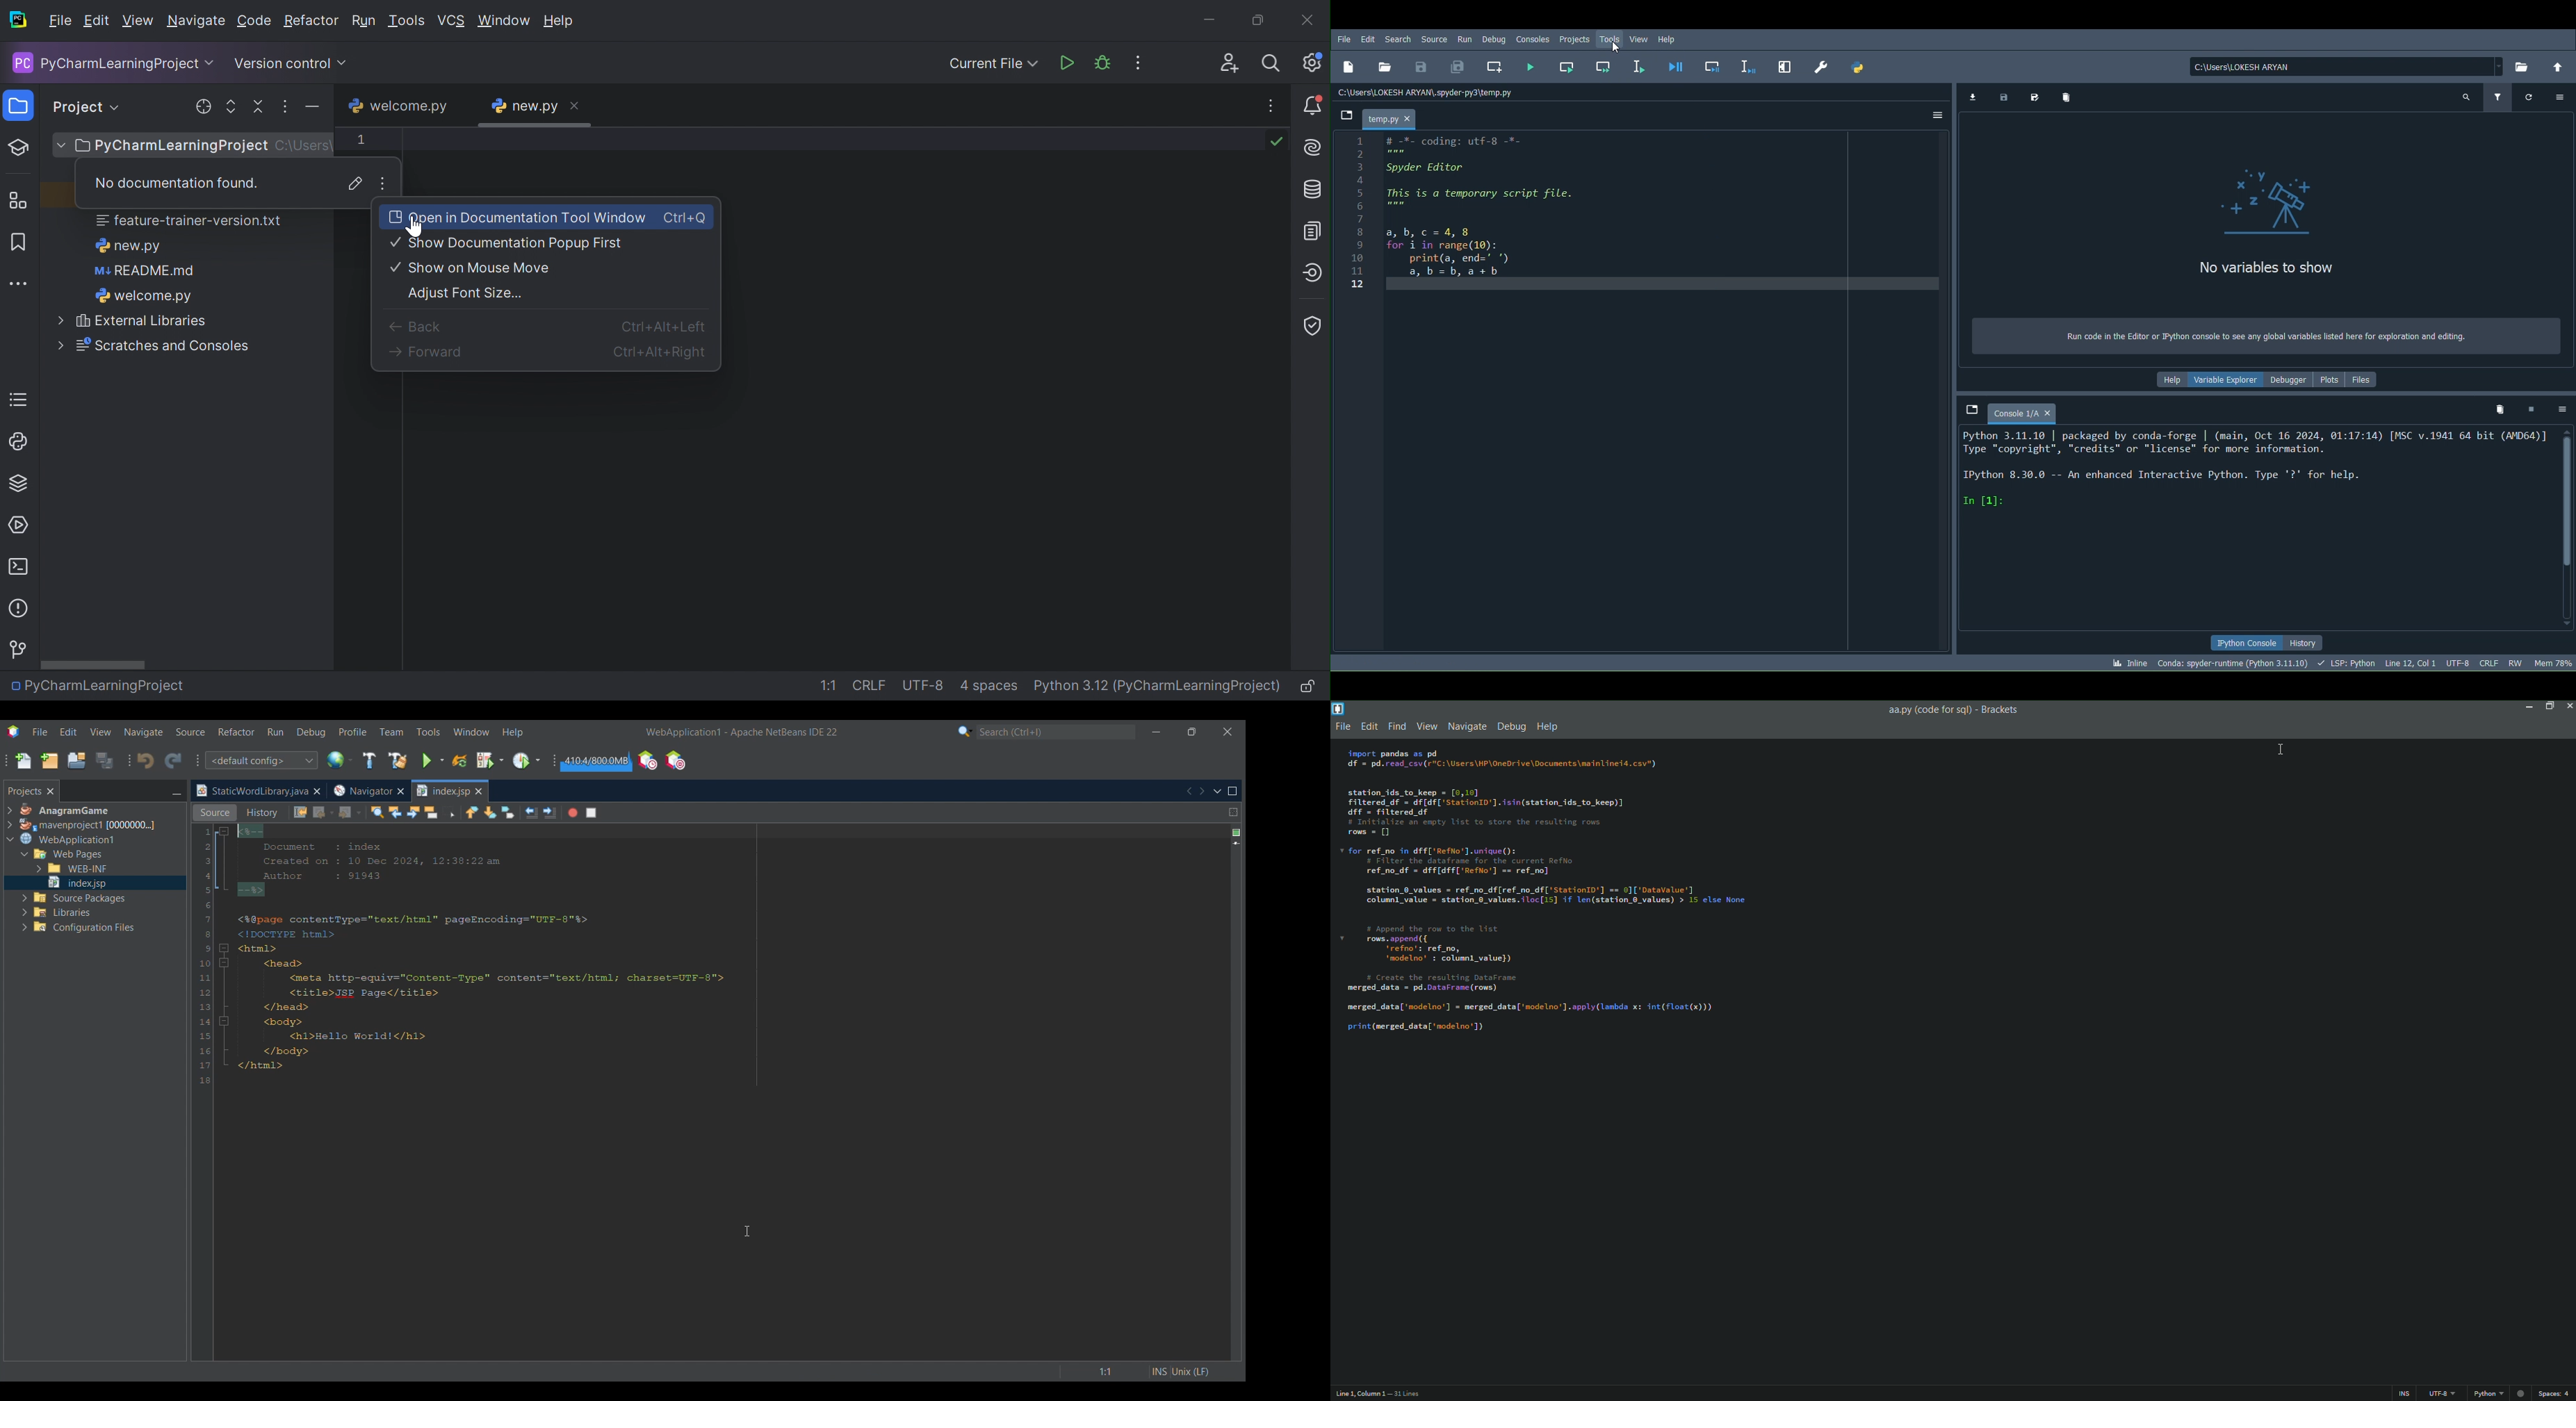 The width and height of the screenshot is (2576, 1428). I want to click on more, so click(285, 108).